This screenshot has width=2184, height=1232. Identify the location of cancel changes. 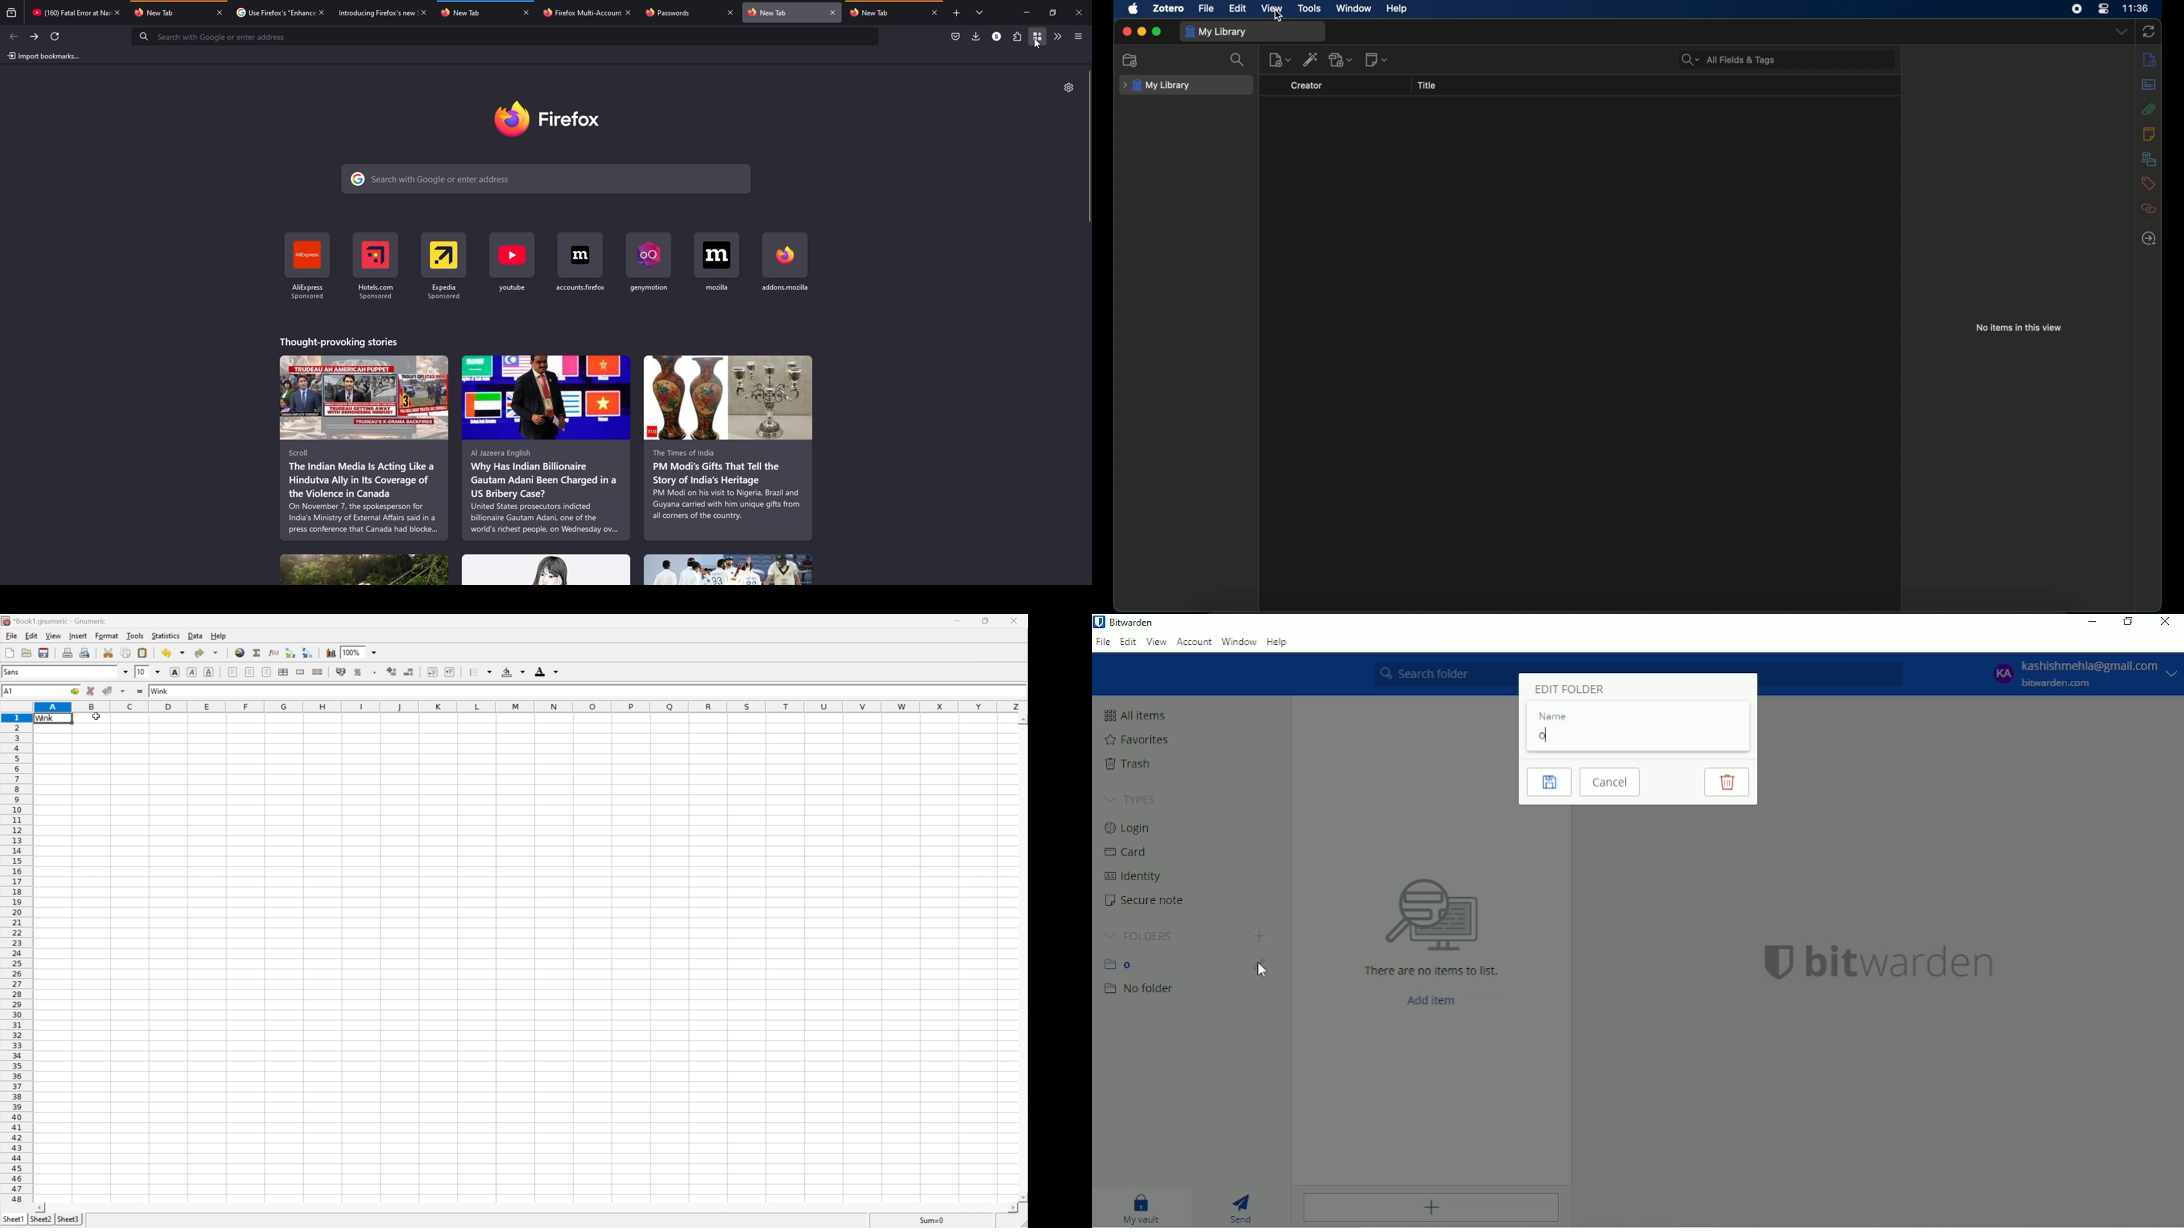
(90, 690).